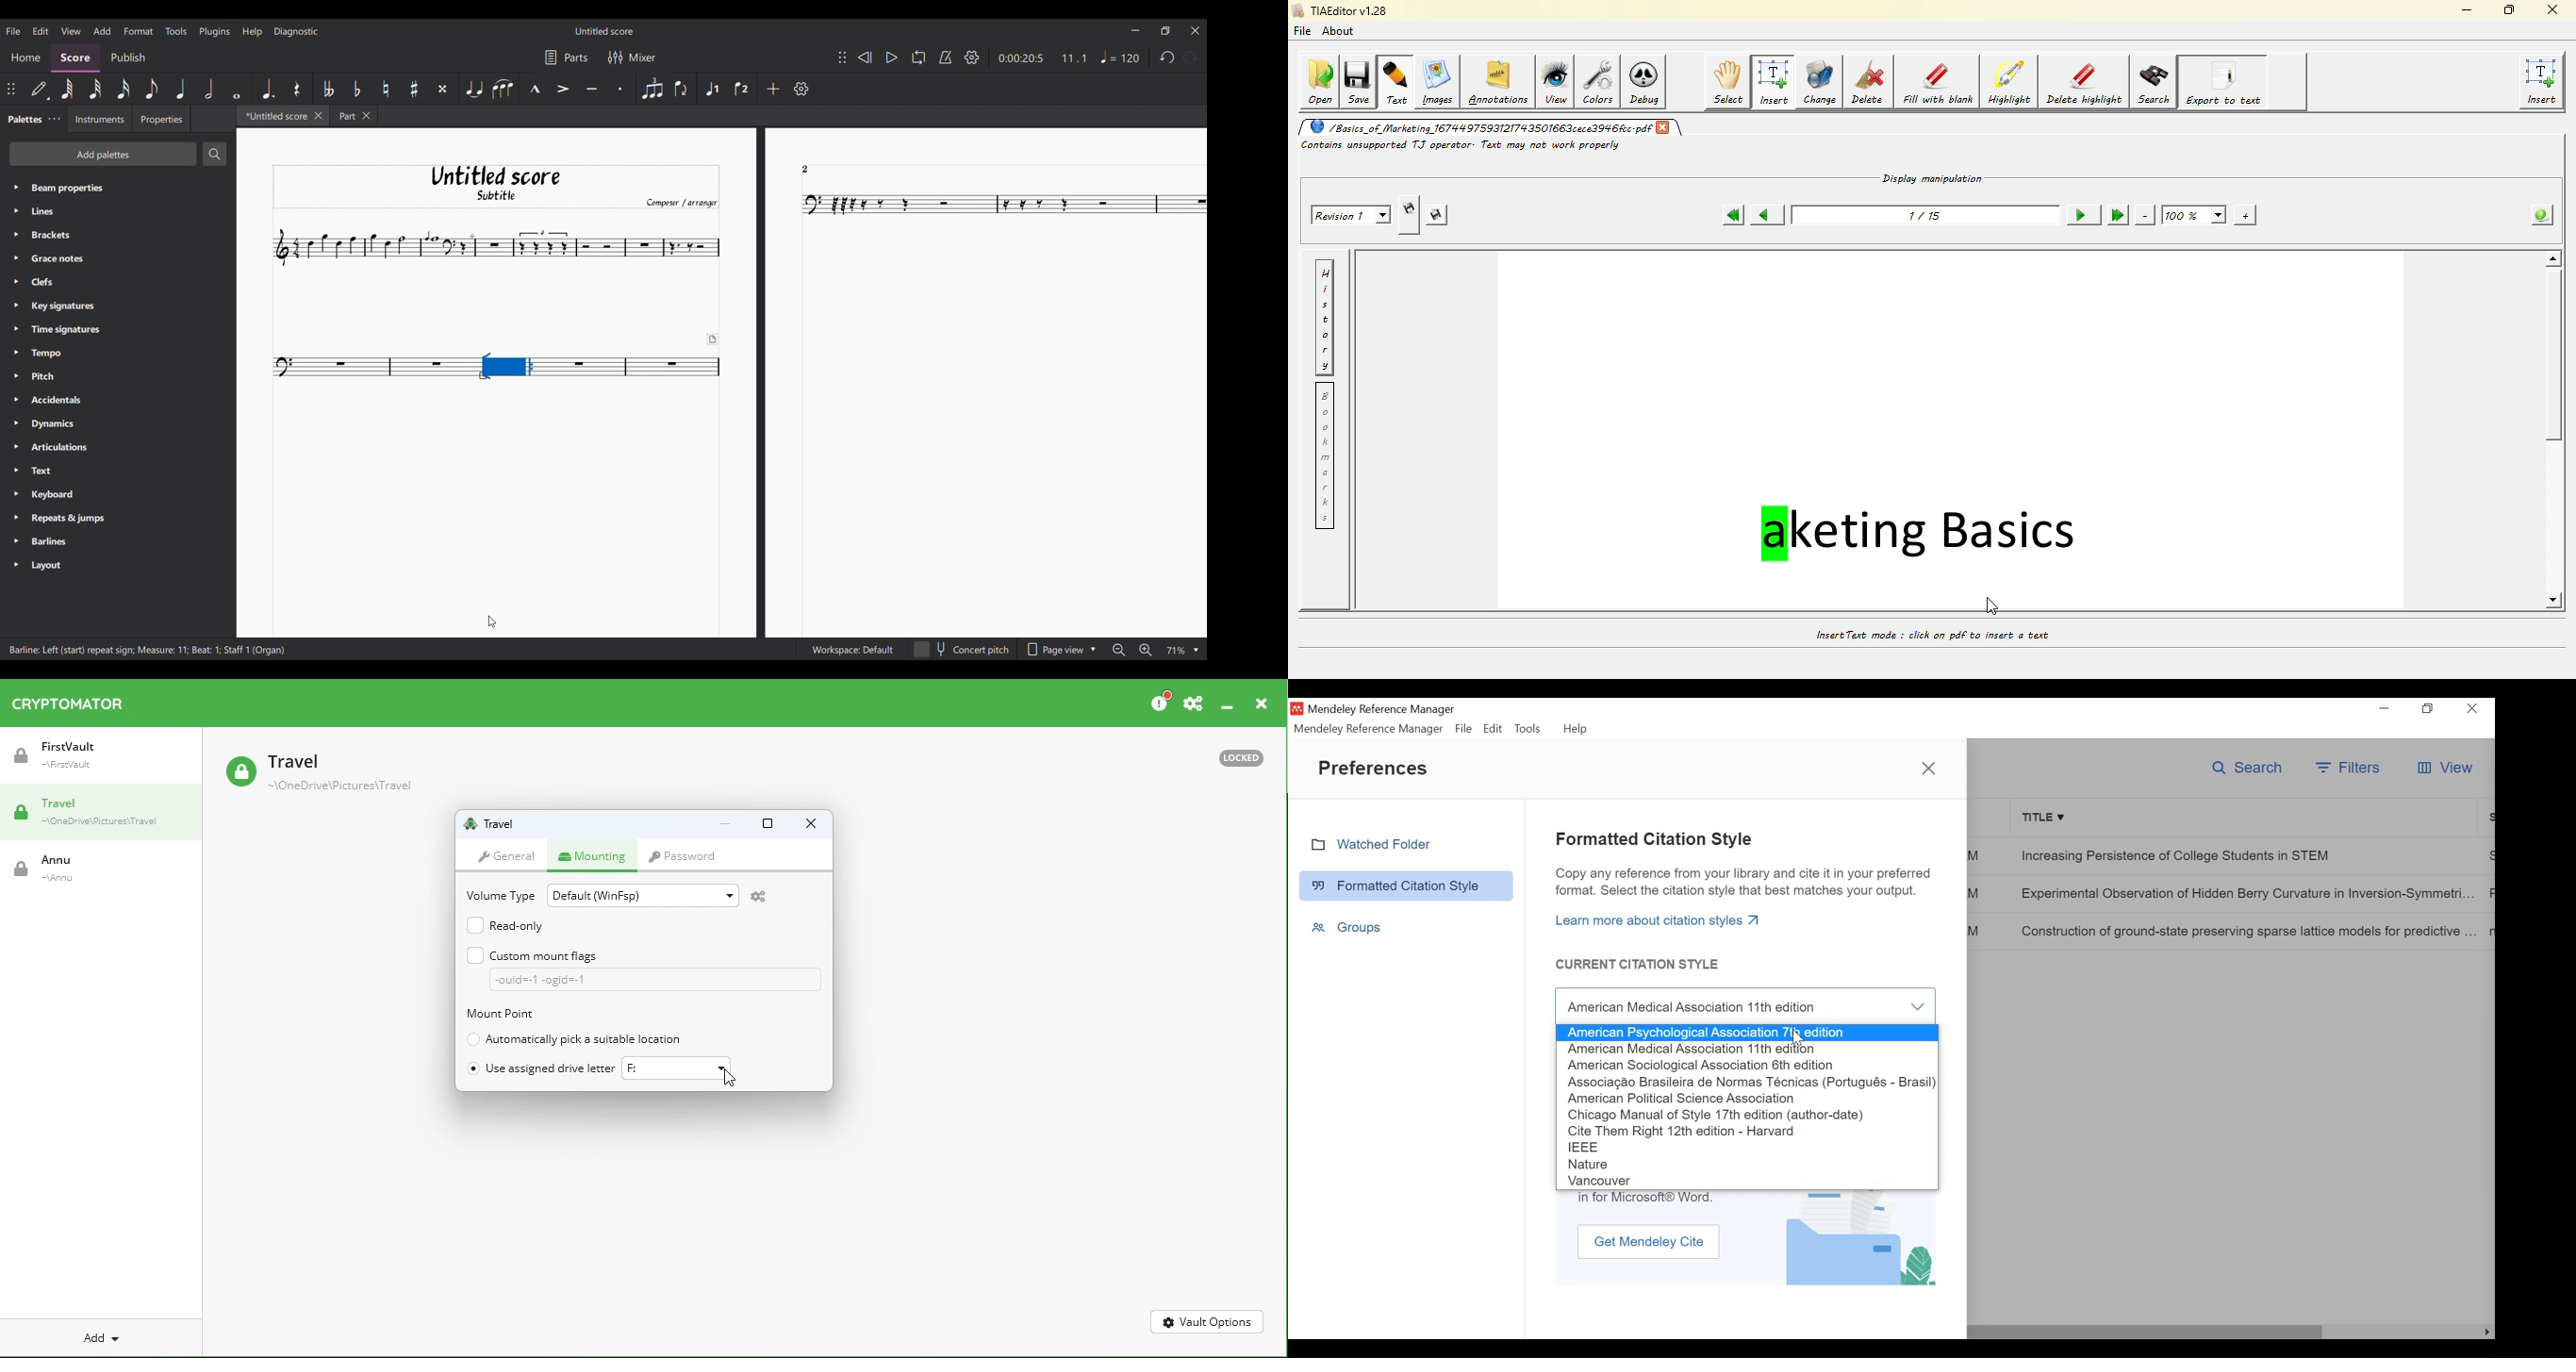 This screenshot has height=1372, width=2576. I want to click on 32nd note, so click(96, 89).